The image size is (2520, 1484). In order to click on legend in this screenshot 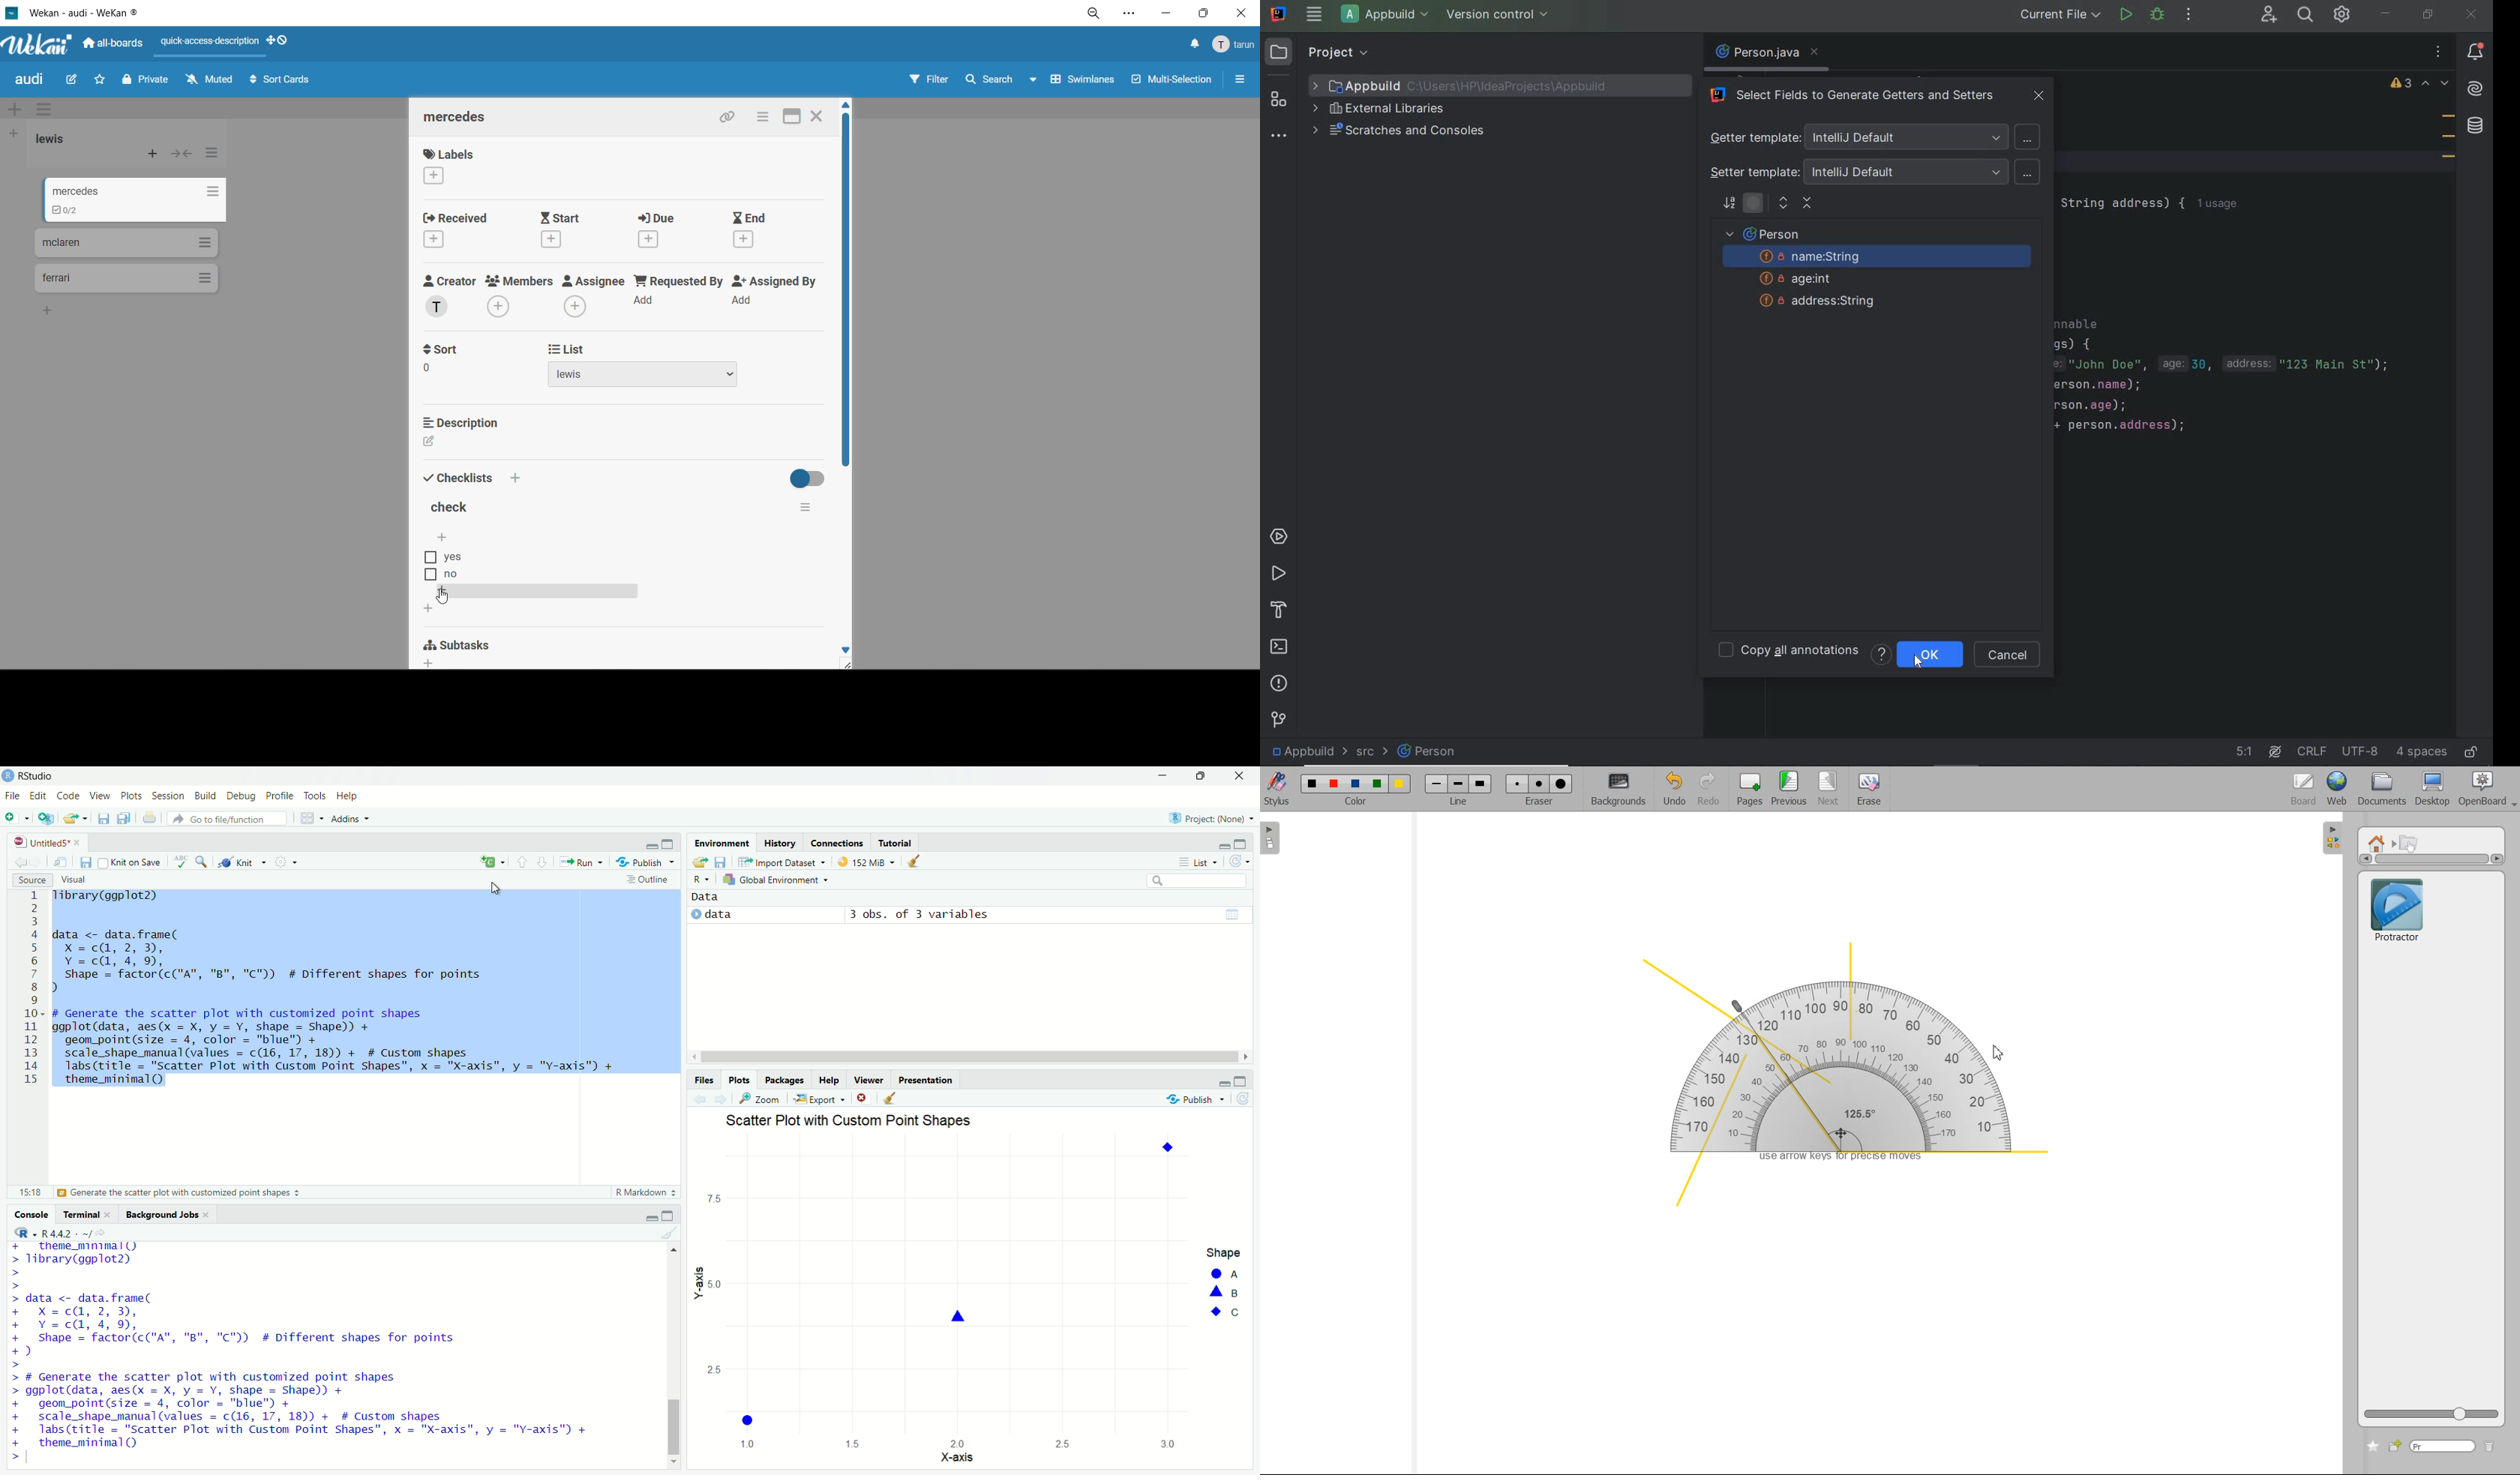, I will do `click(1225, 1283)`.